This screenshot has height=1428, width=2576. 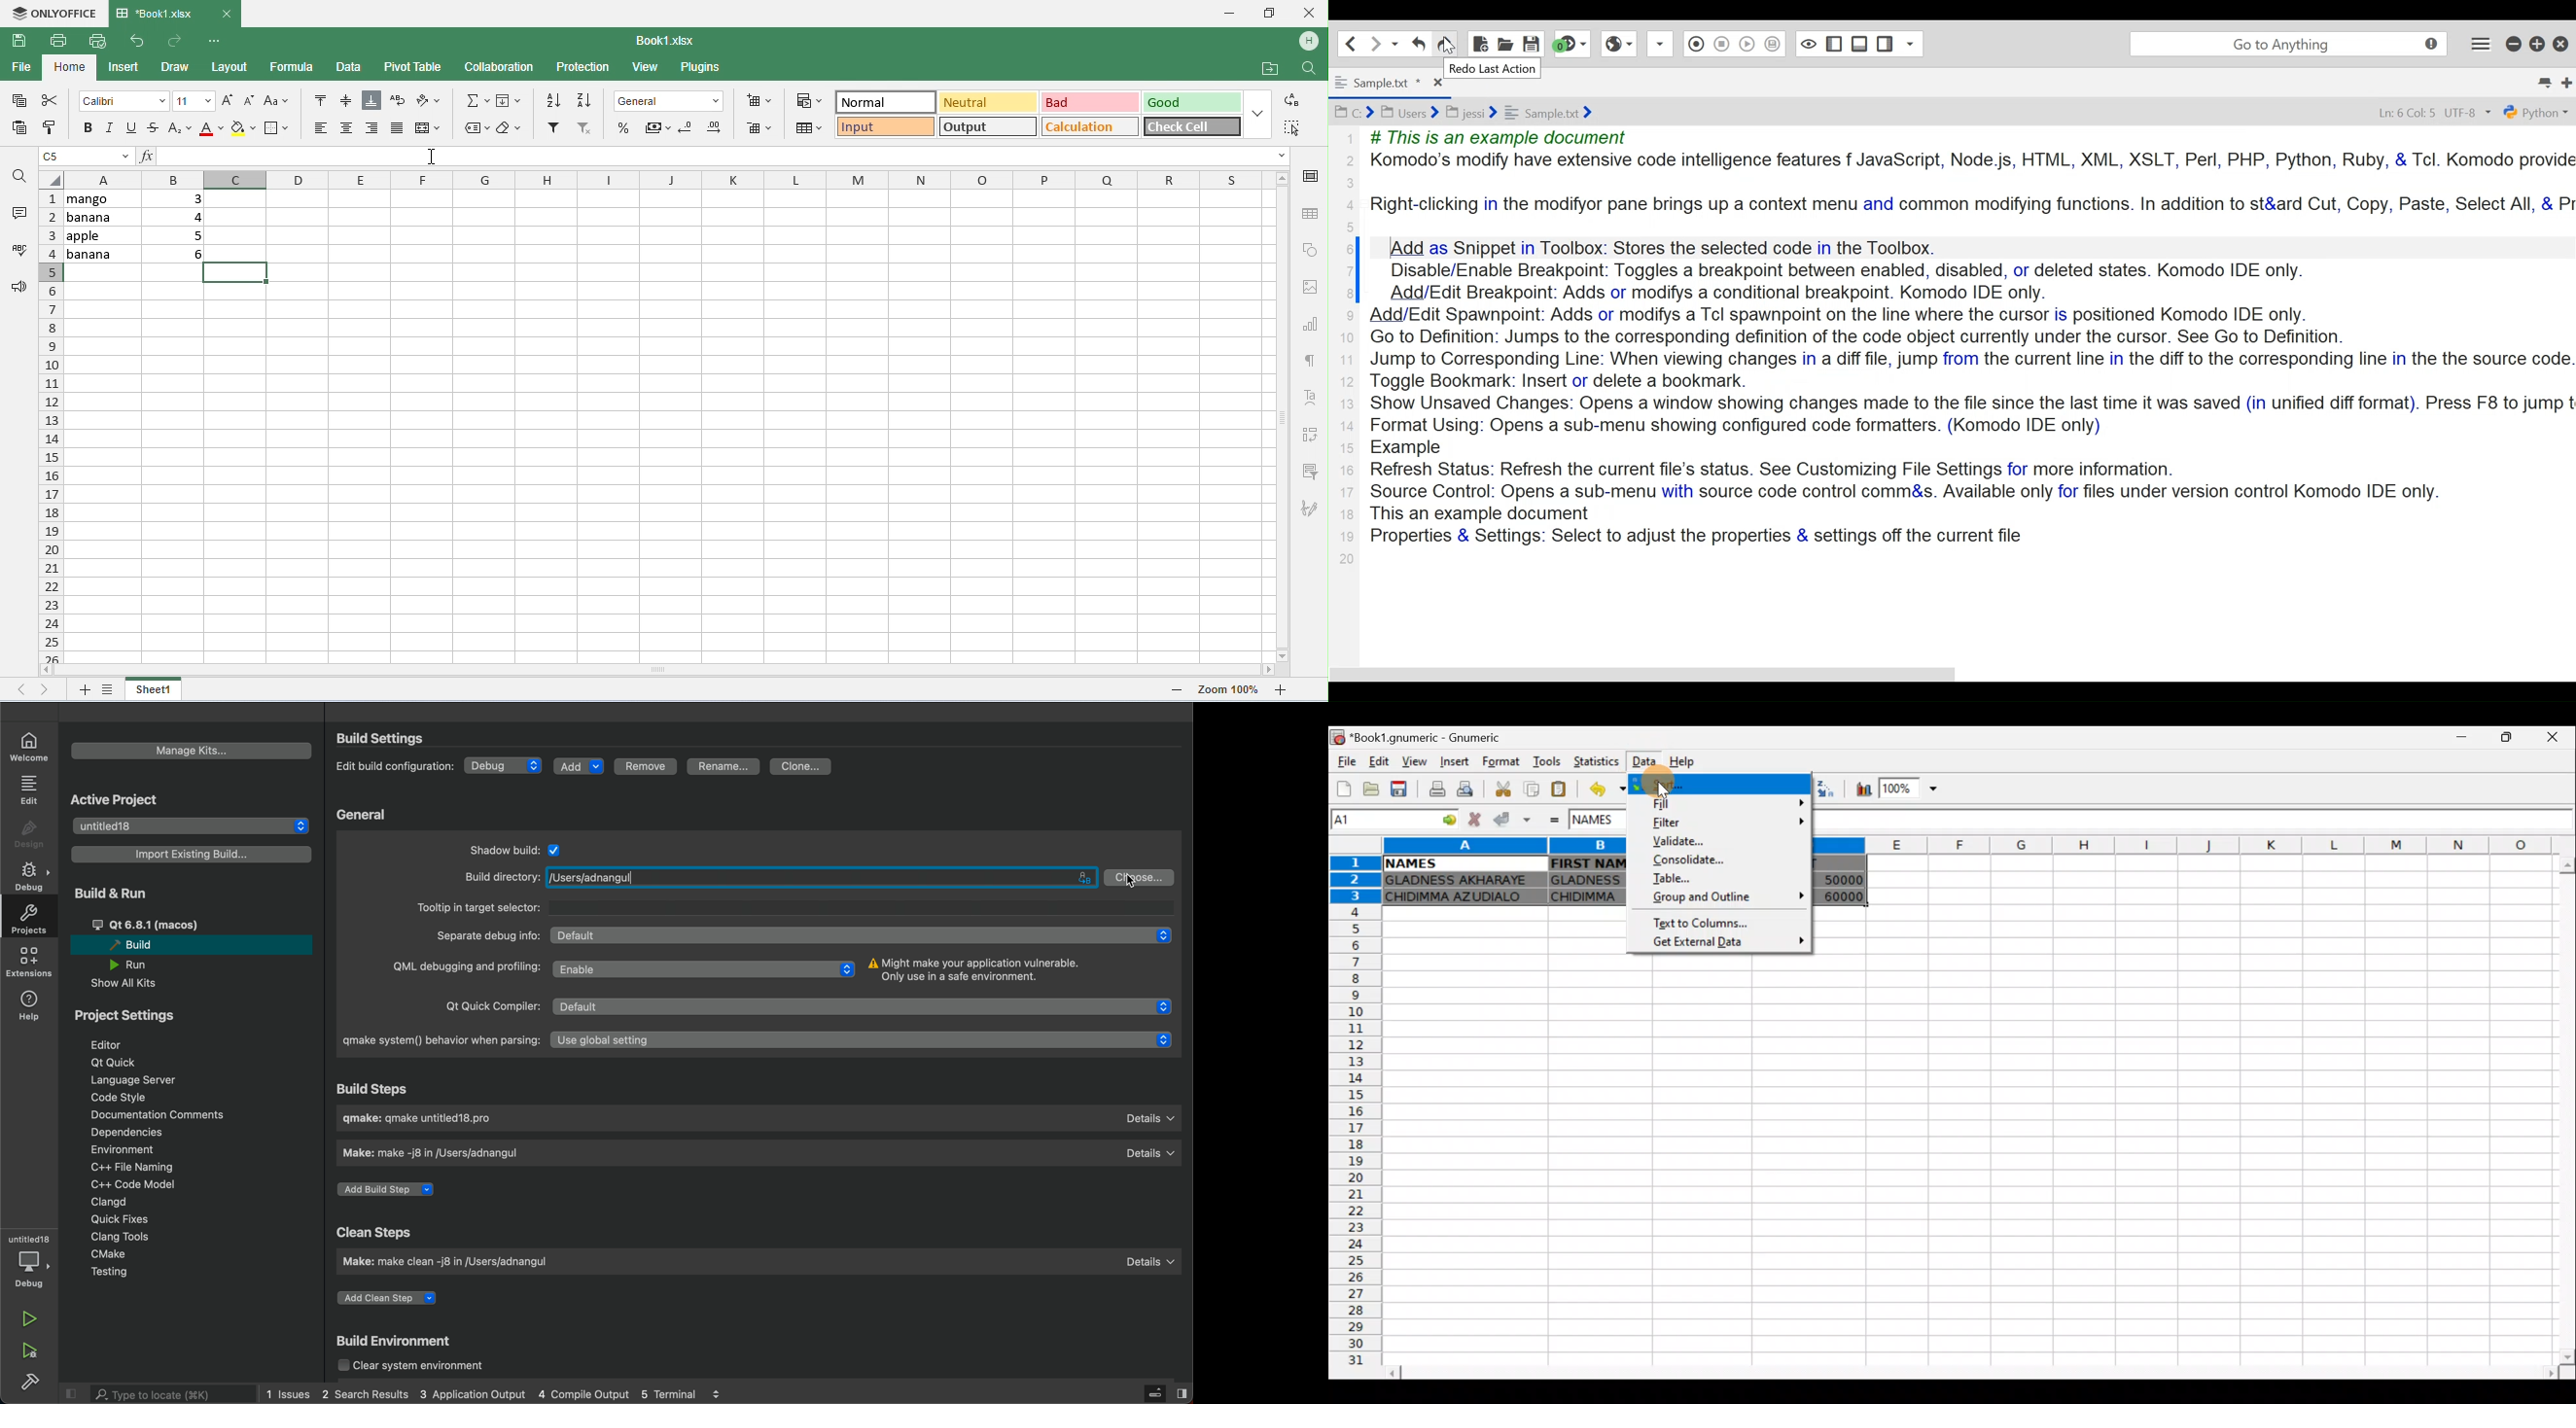 What do you see at coordinates (318, 99) in the screenshot?
I see `align top` at bounding box center [318, 99].